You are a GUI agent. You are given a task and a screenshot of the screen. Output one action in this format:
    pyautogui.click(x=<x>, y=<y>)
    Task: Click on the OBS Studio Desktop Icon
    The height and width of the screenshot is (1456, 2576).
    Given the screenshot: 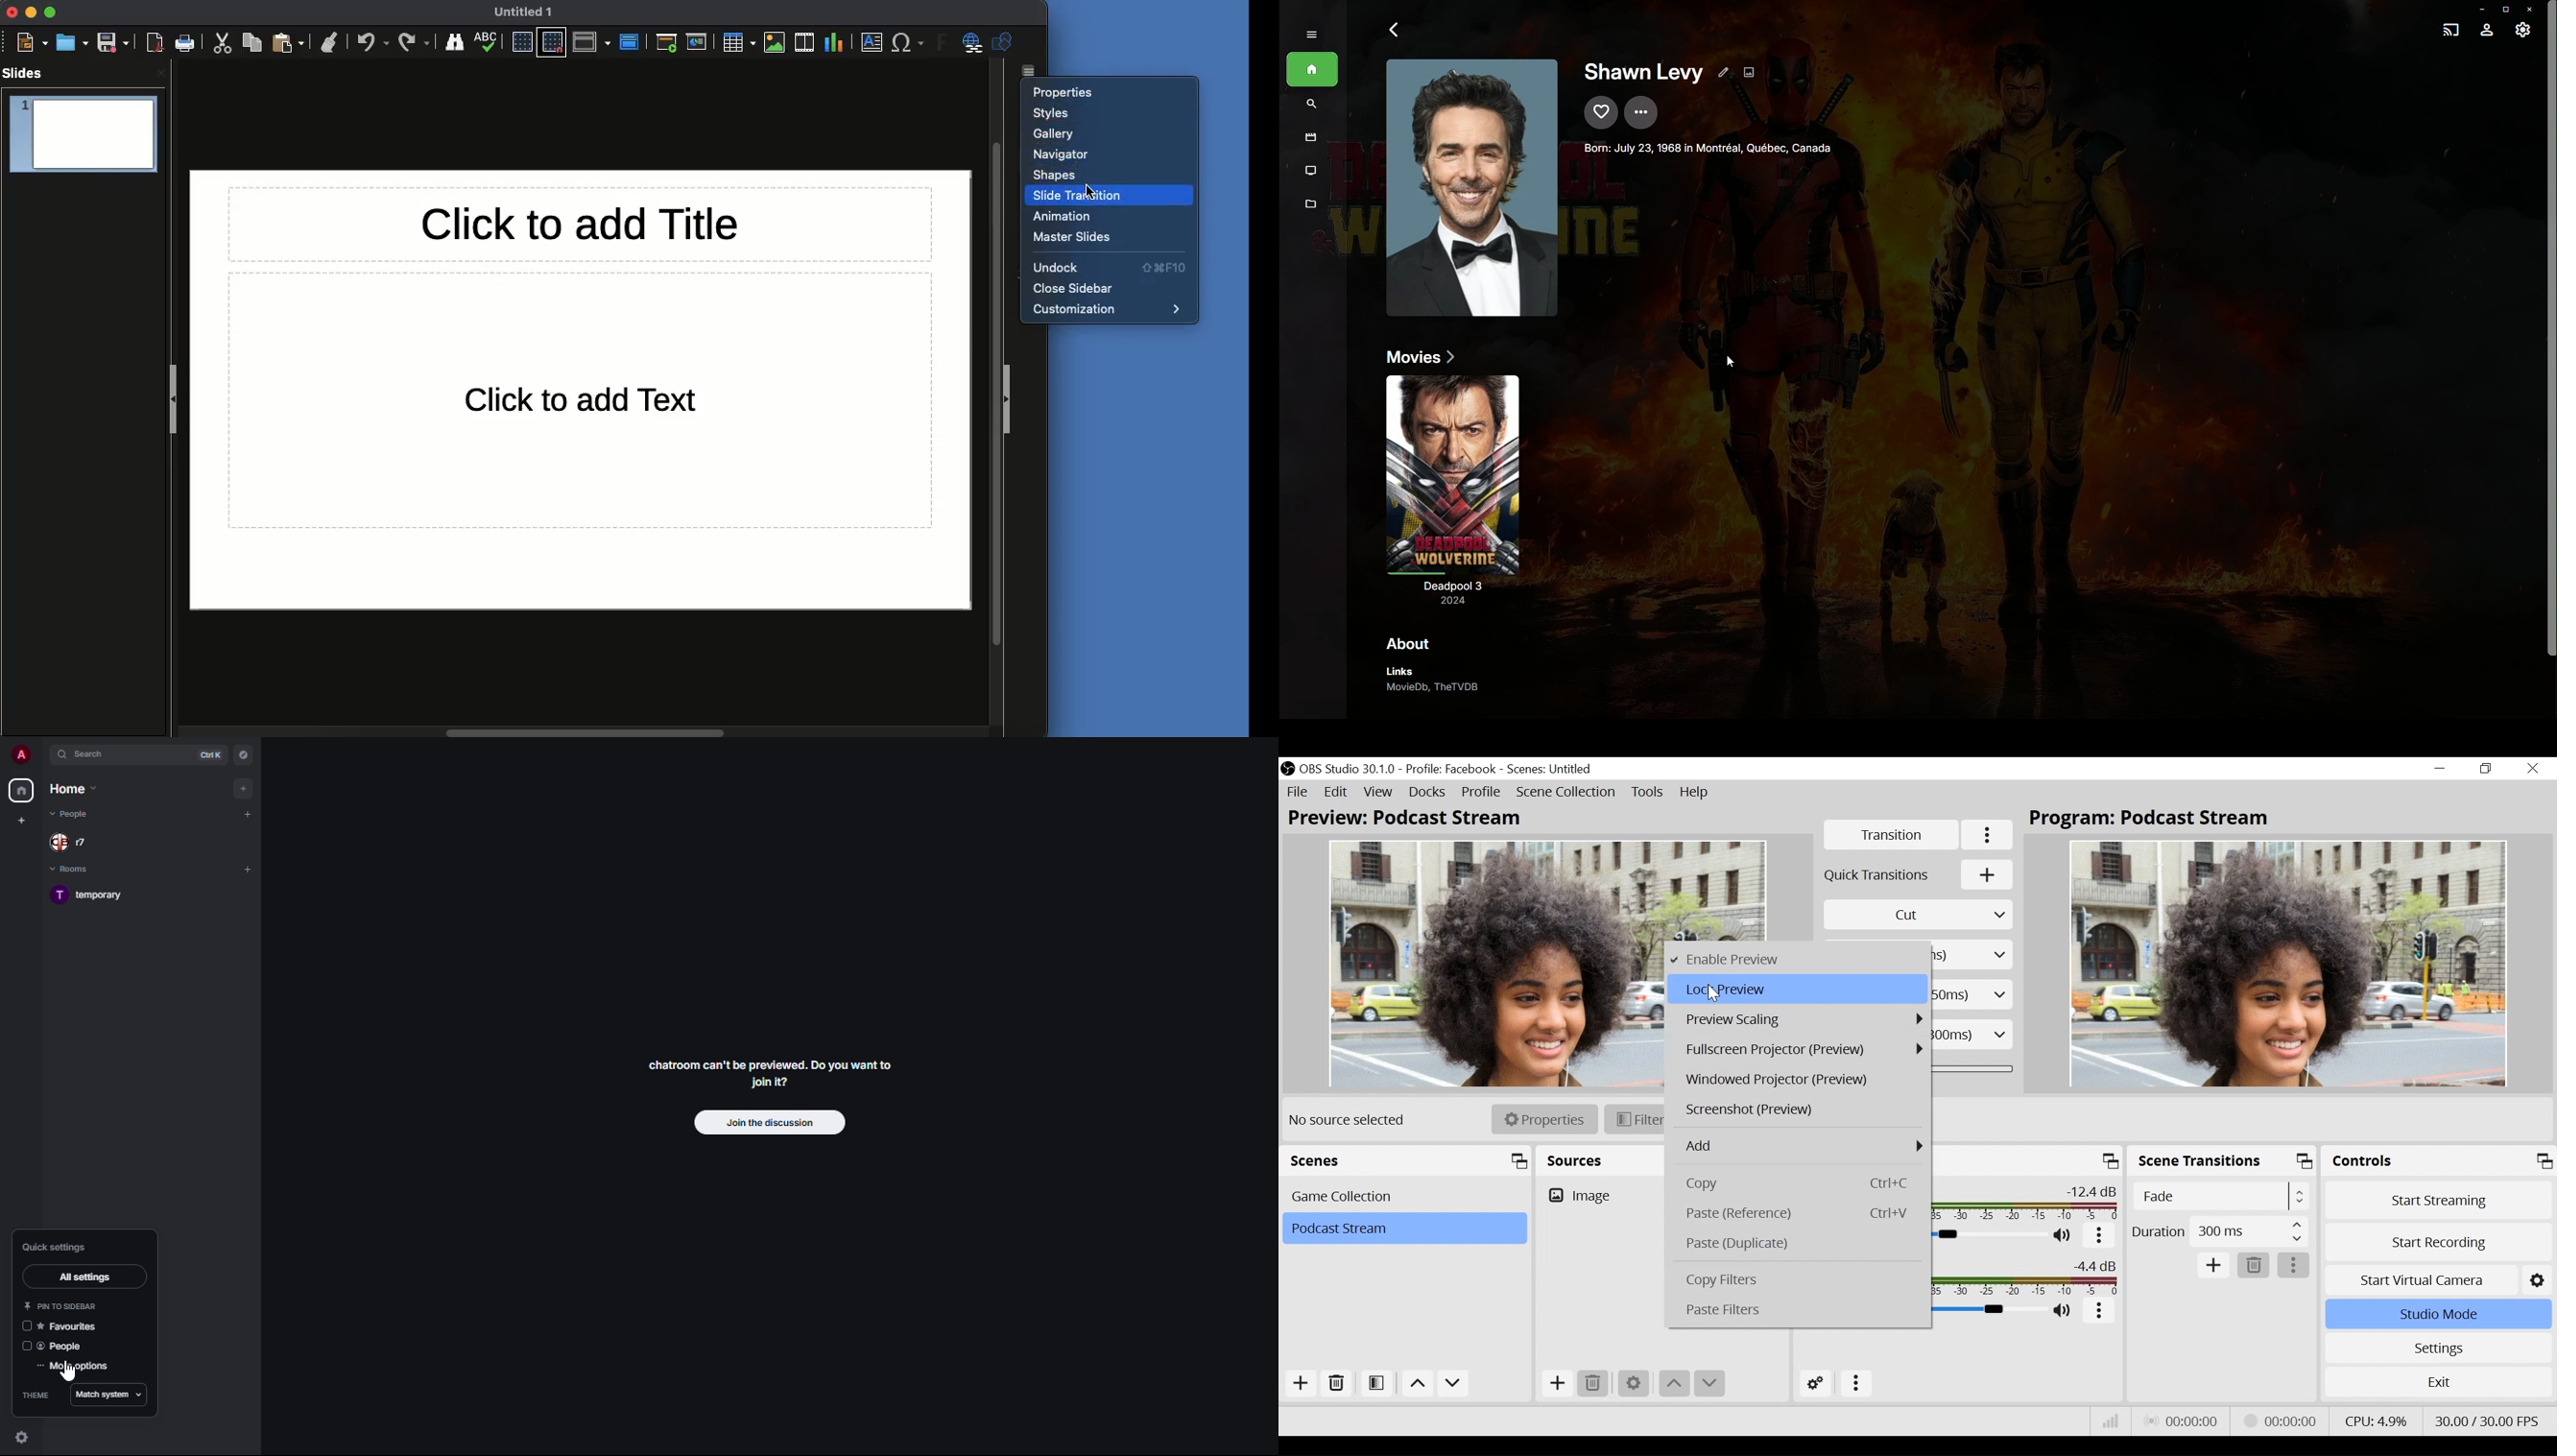 What is the action you would take?
    pyautogui.click(x=1288, y=769)
    